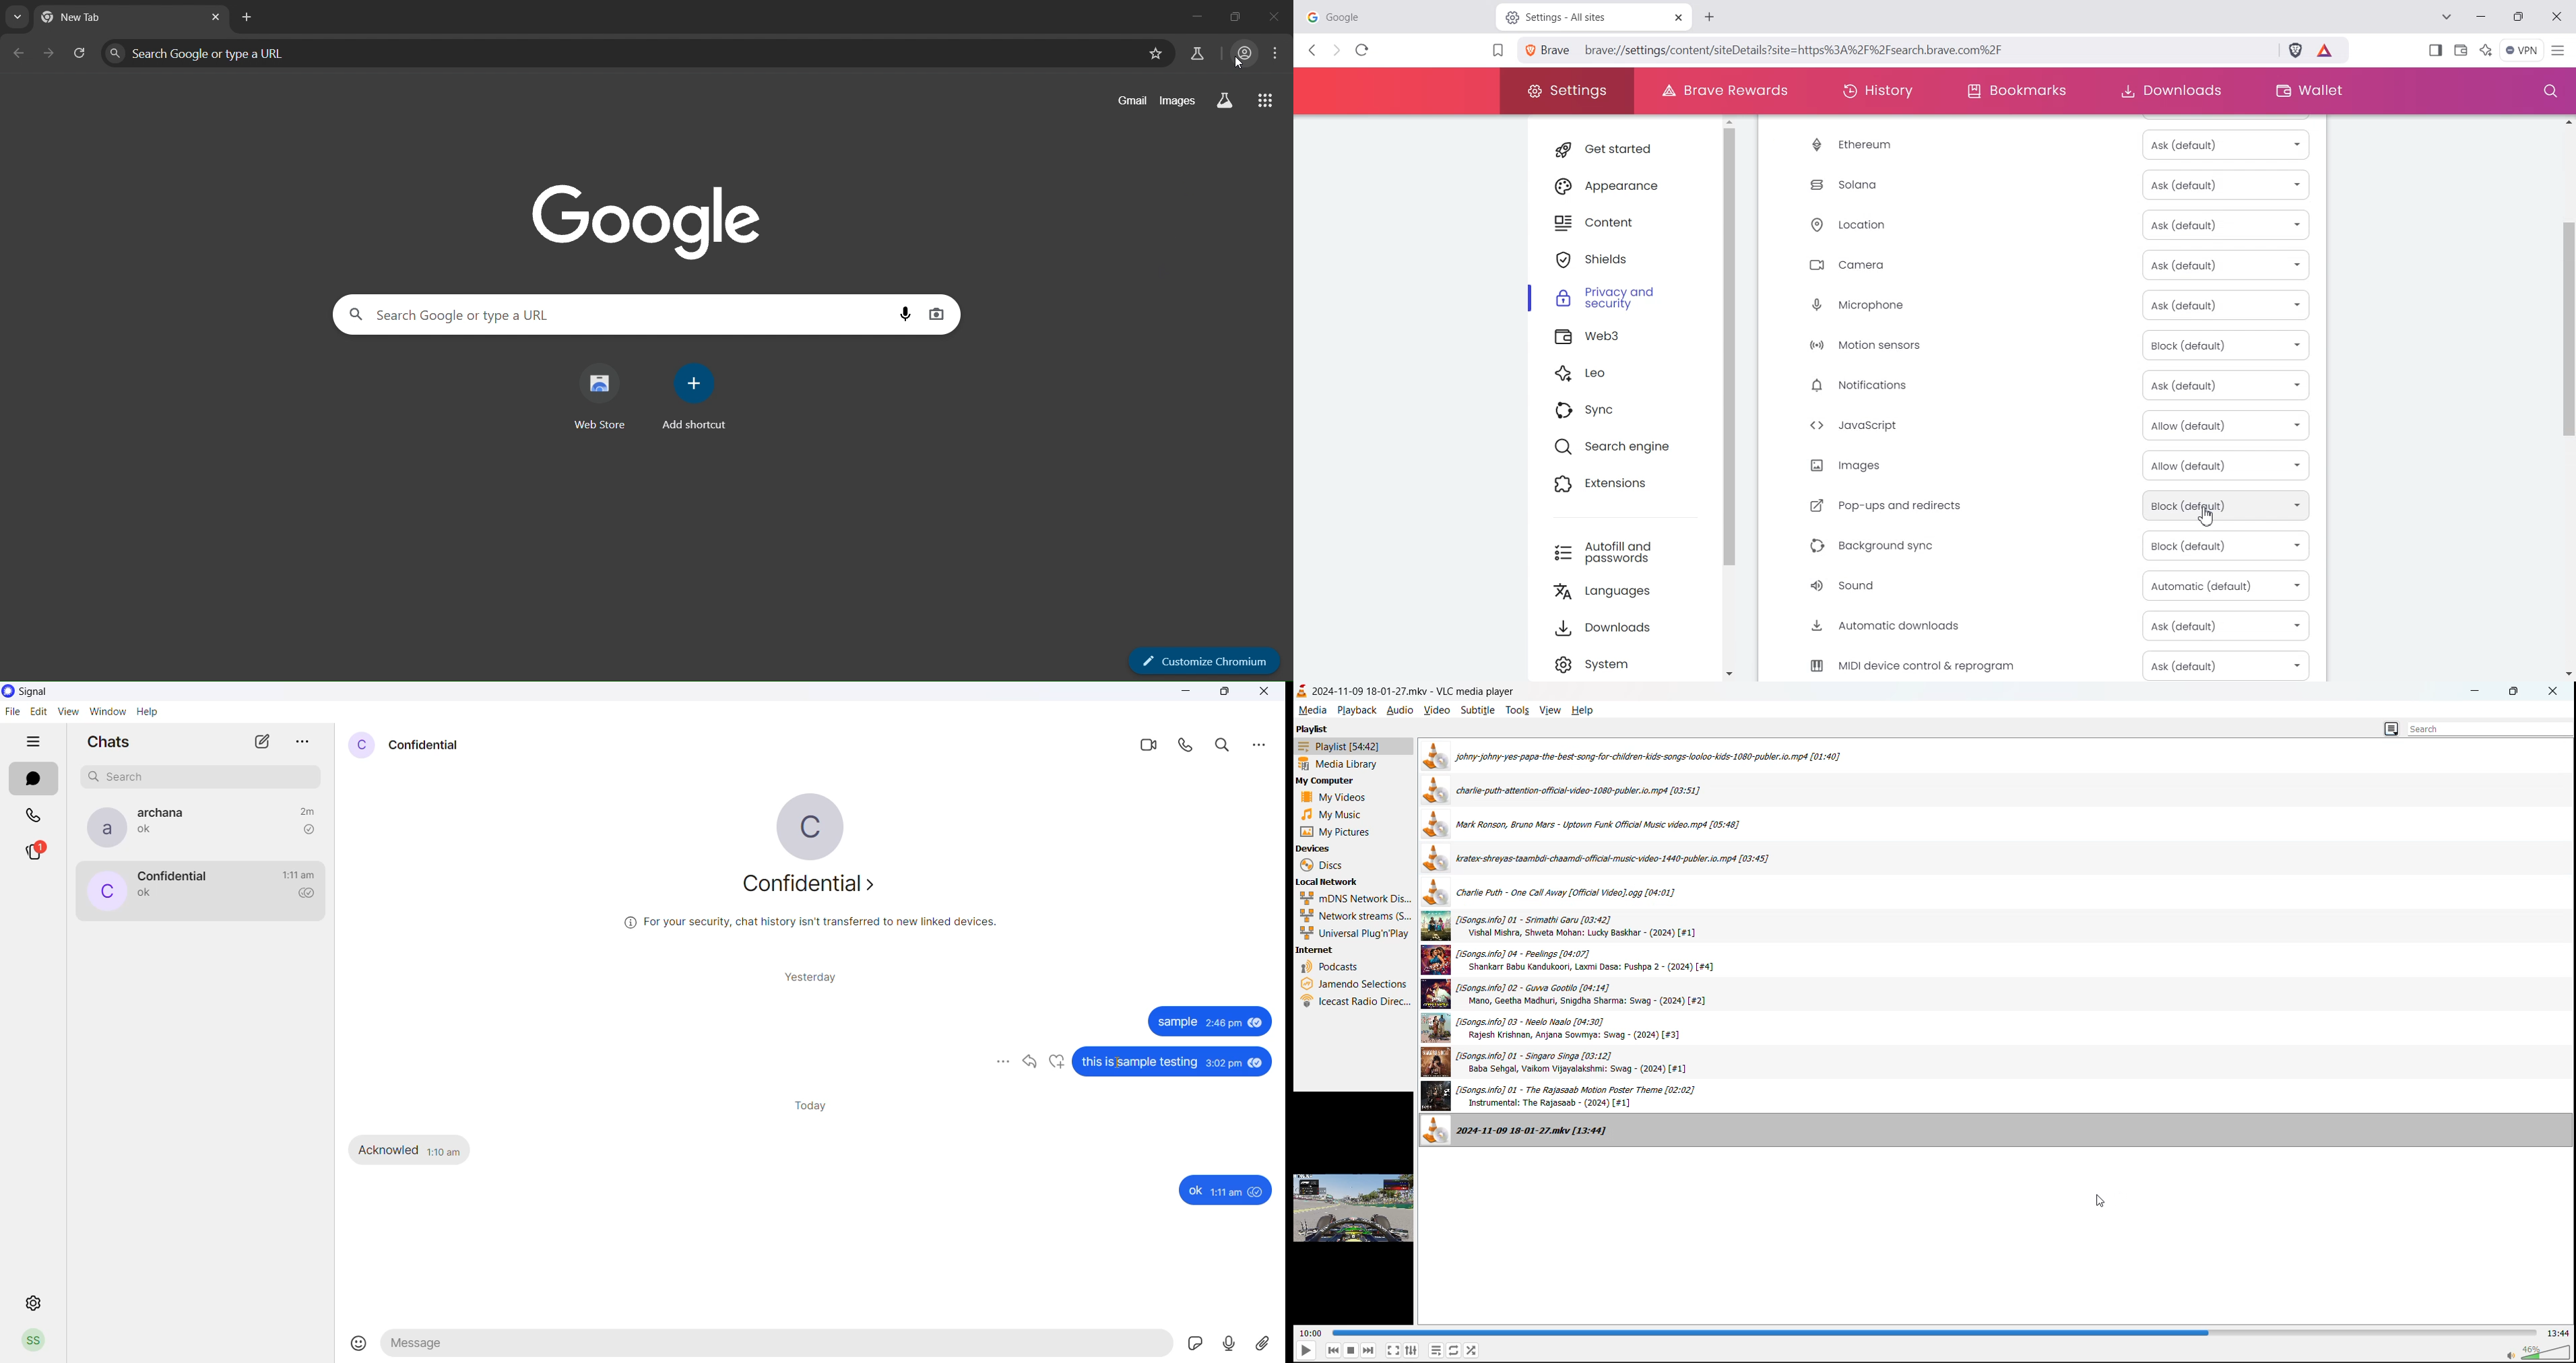 This screenshot has width=2576, height=1372. I want to click on sticker, so click(1199, 1346).